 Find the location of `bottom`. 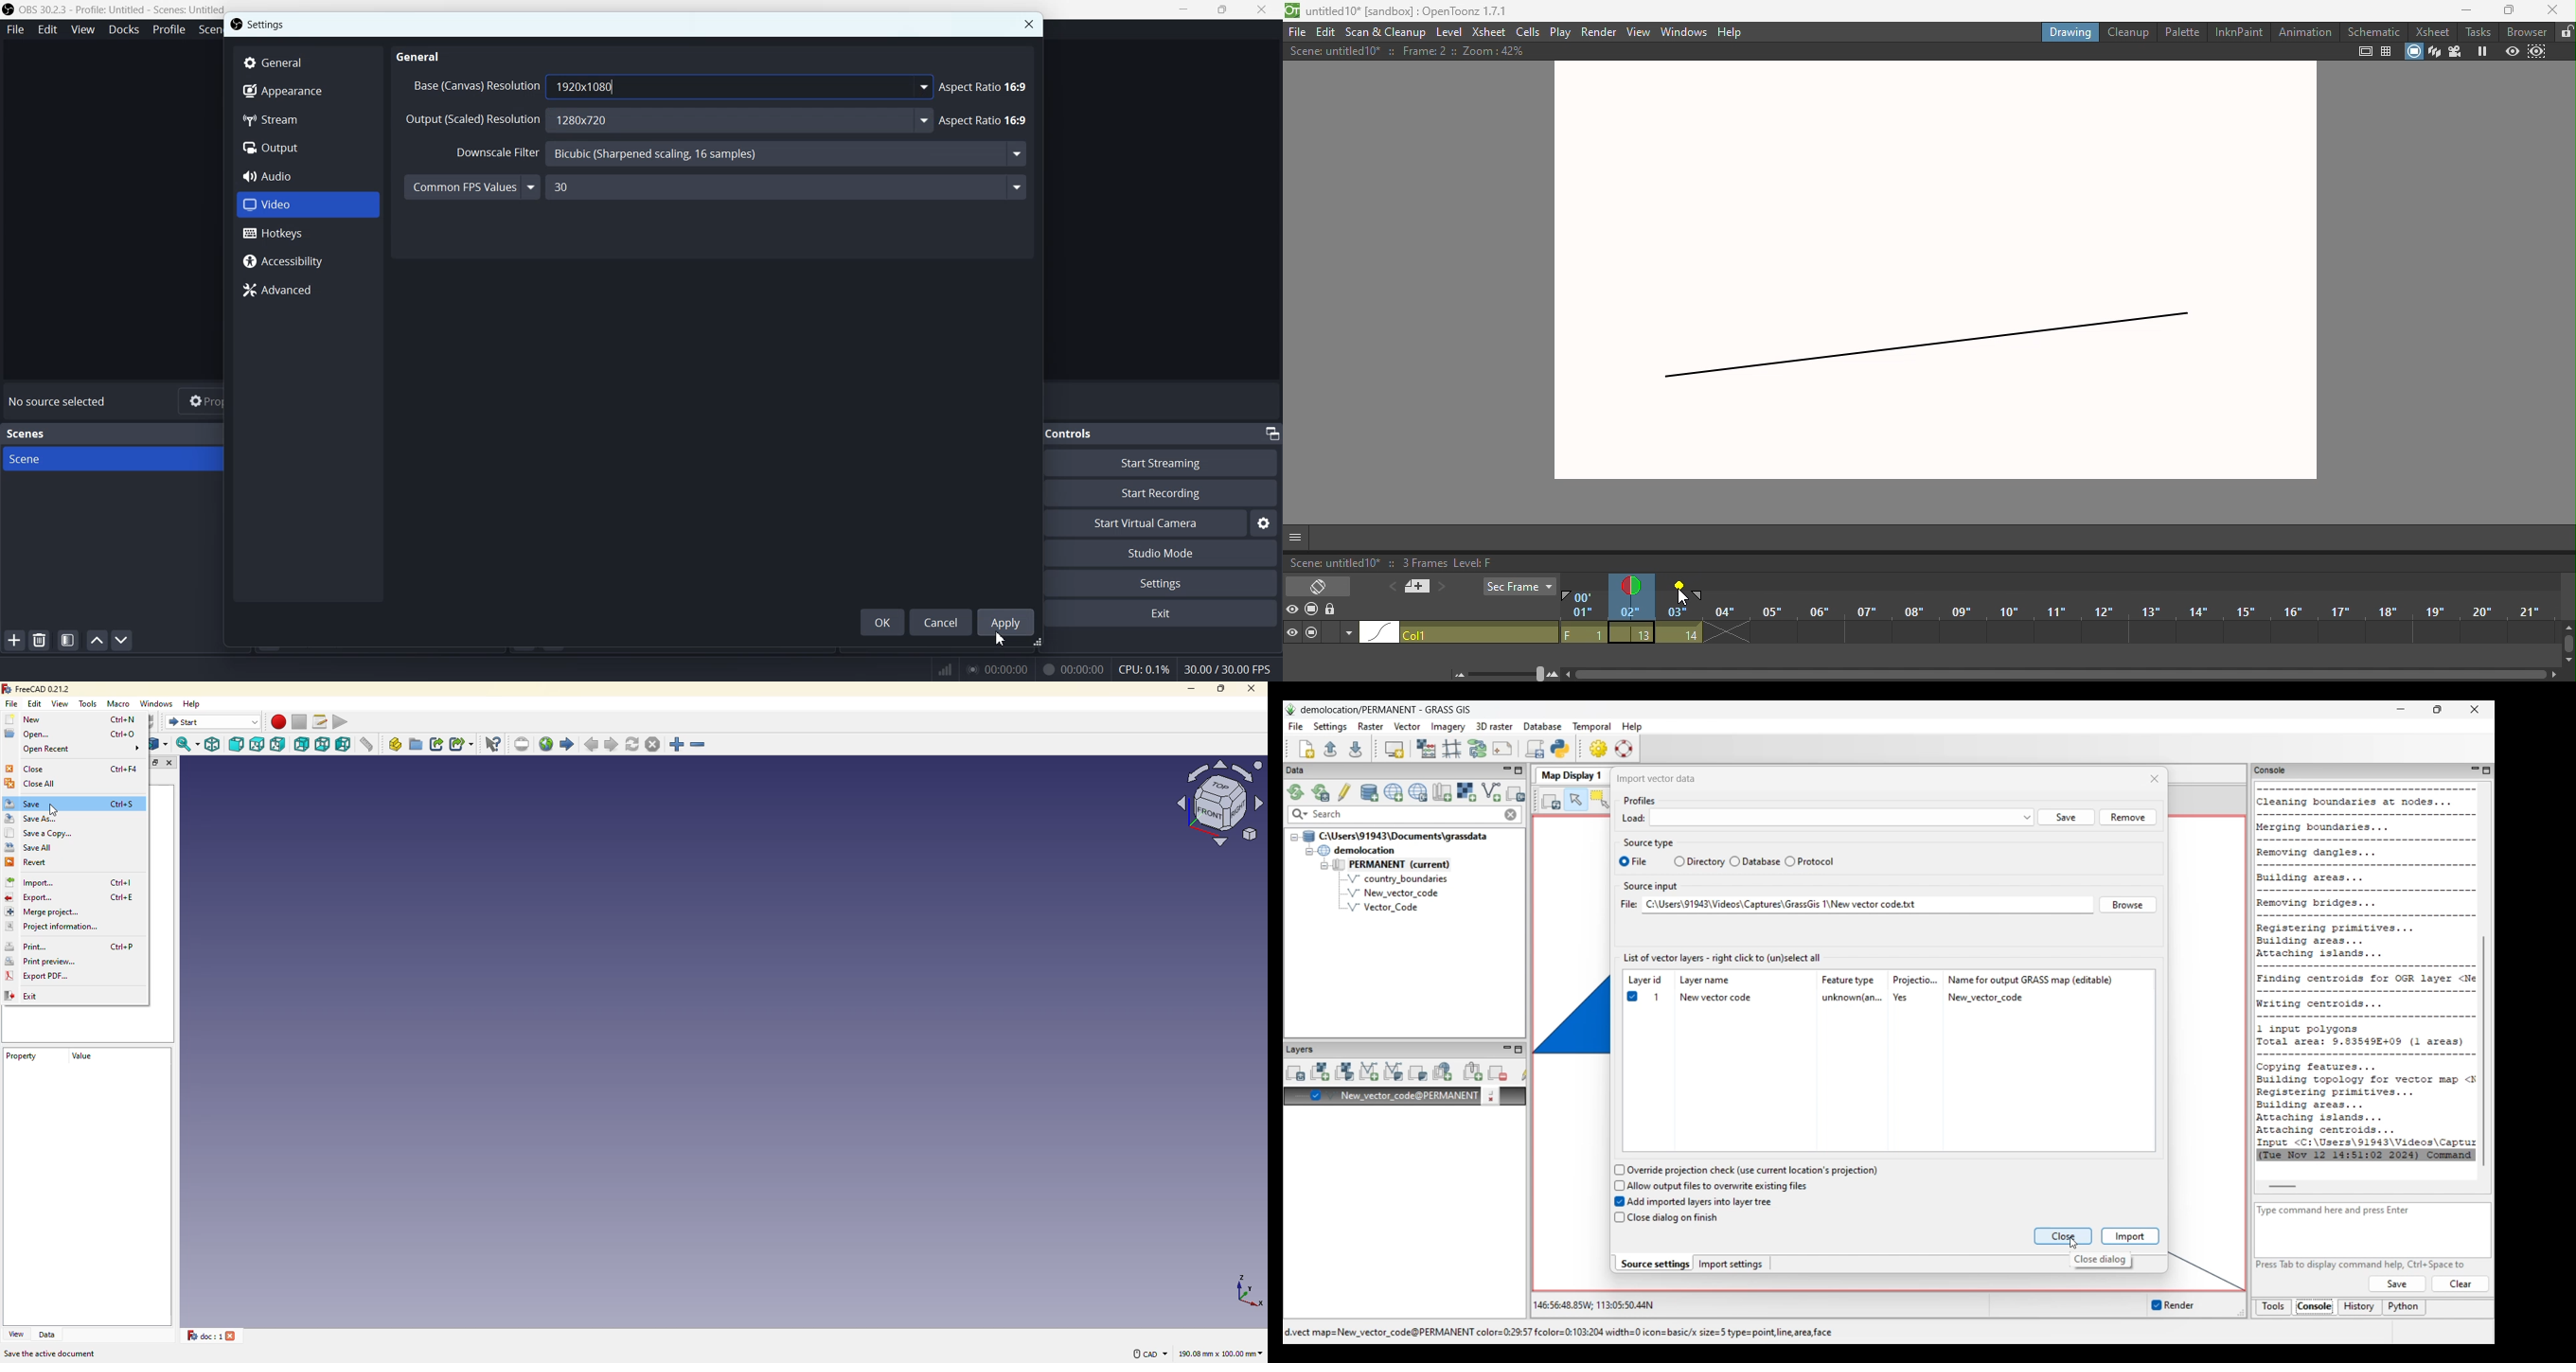

bottom is located at coordinates (324, 744).